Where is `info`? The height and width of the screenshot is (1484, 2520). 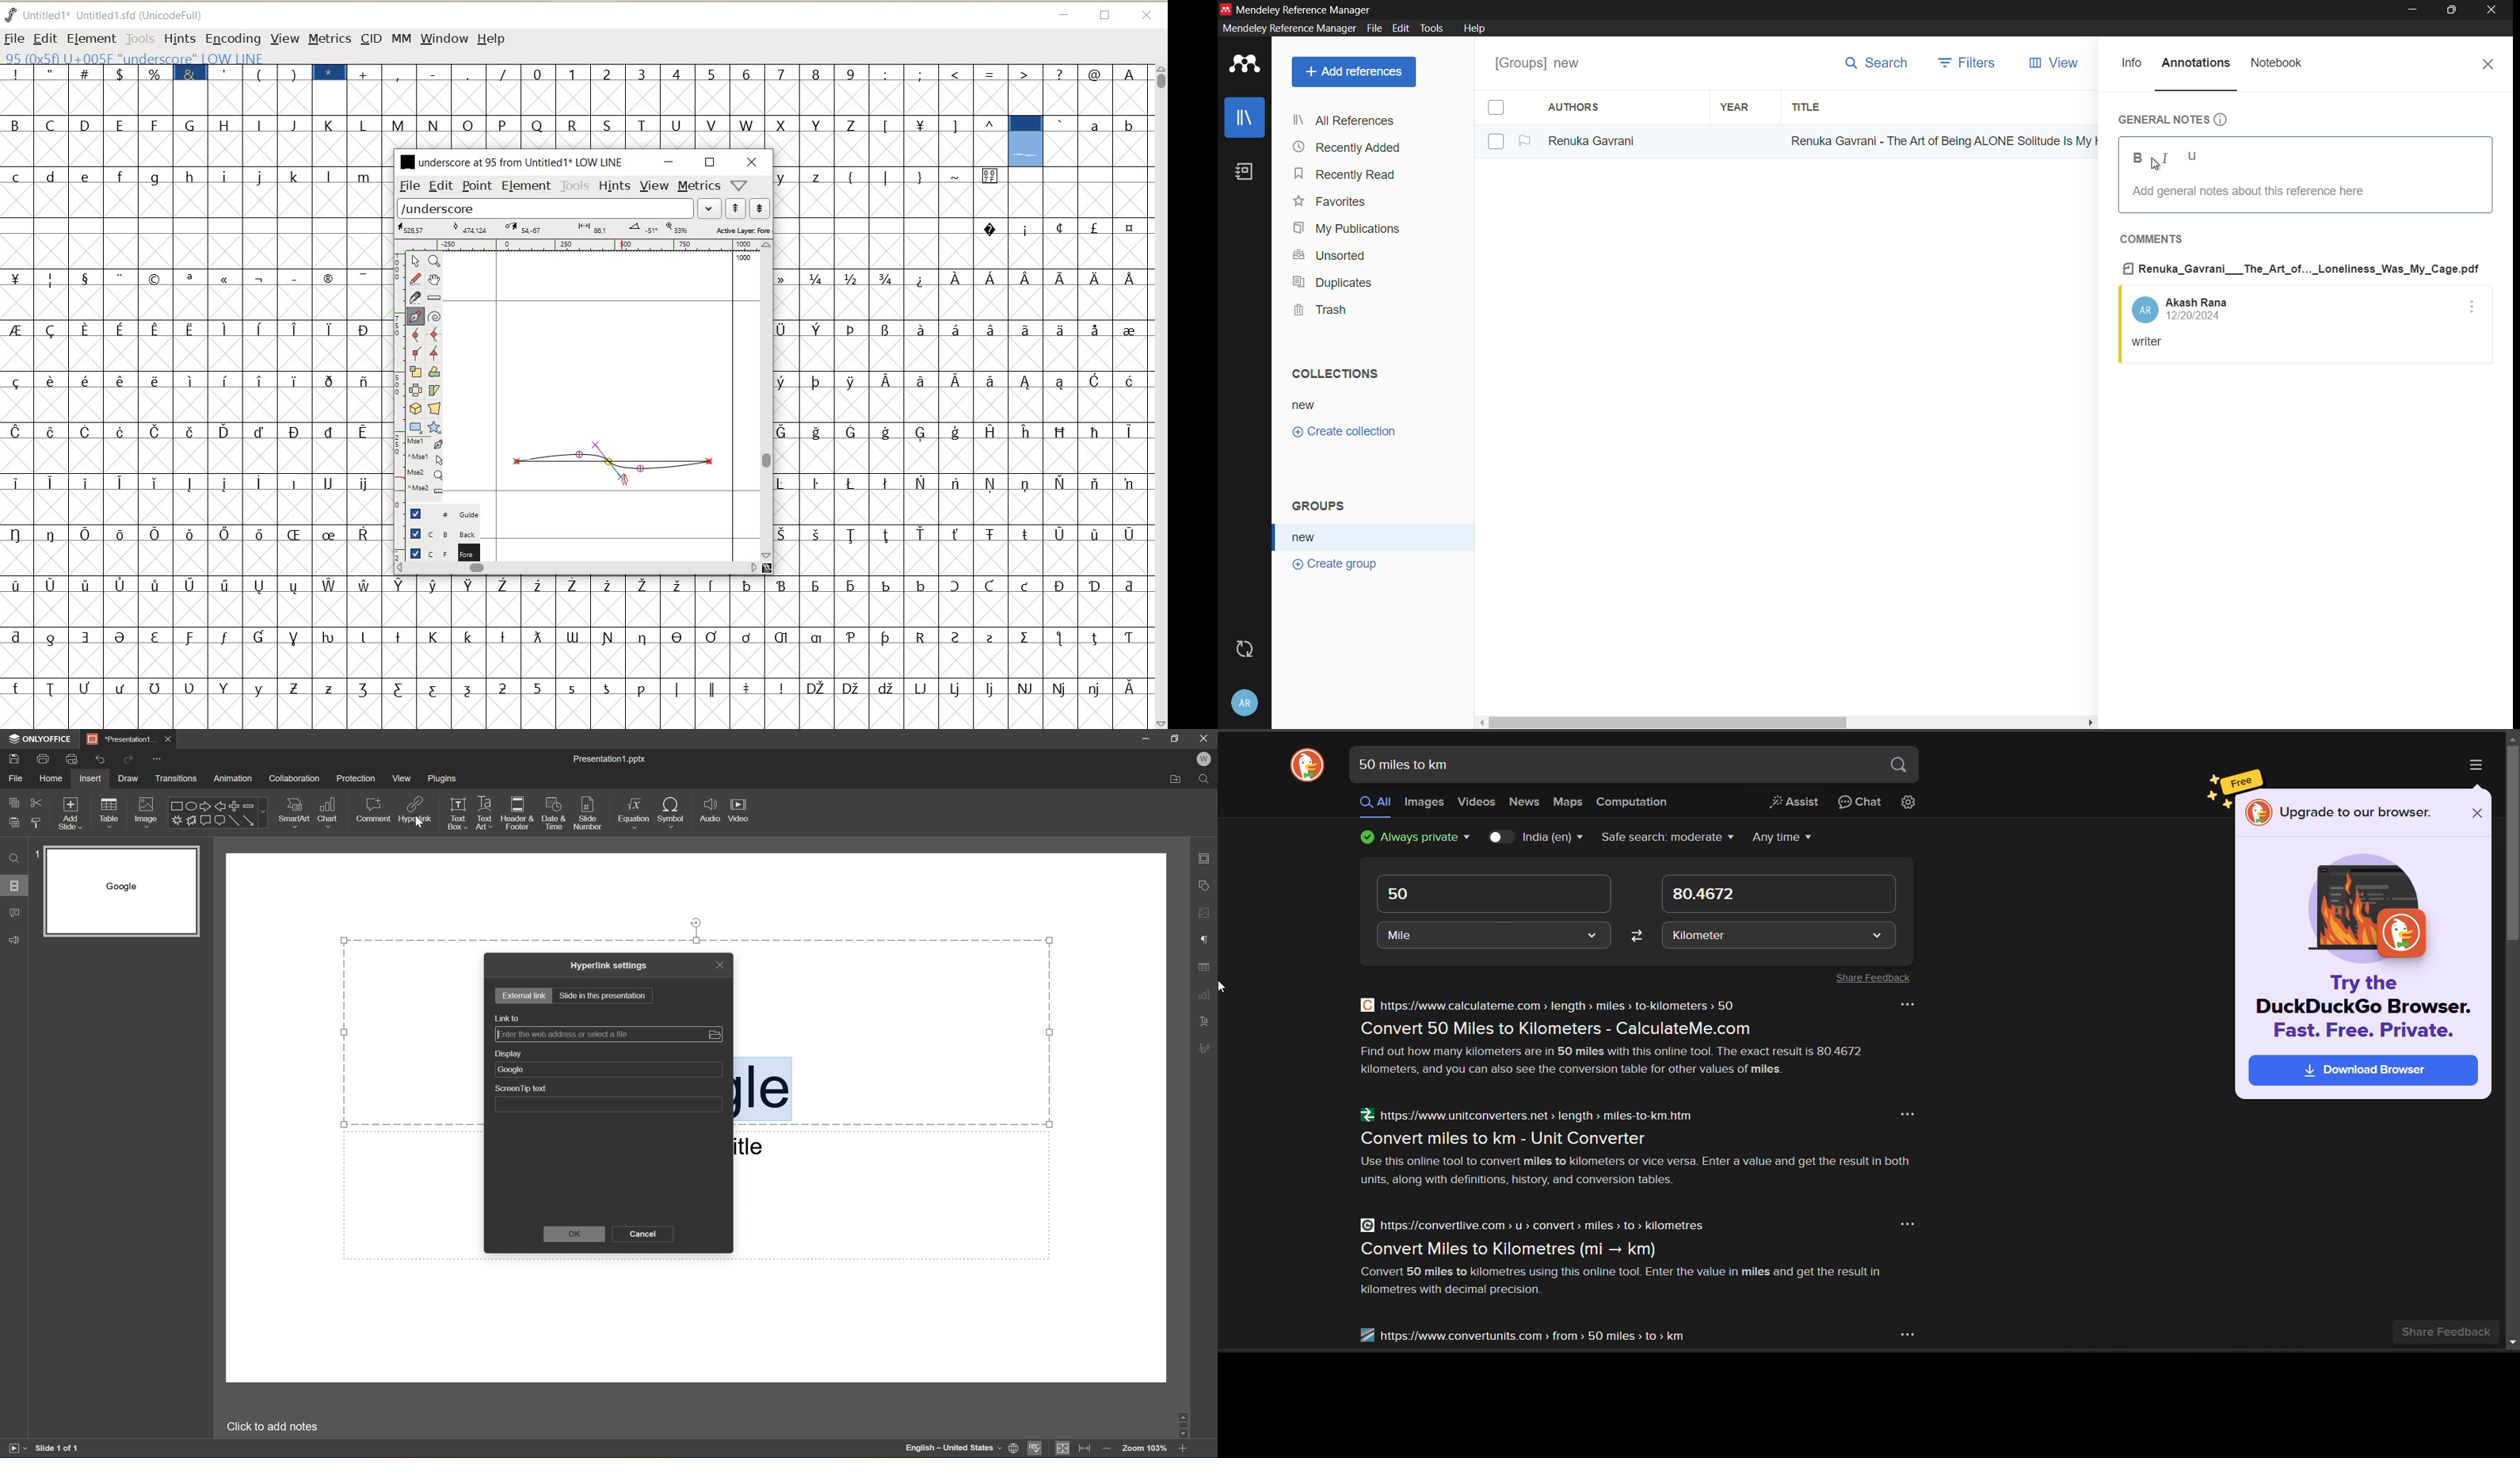
info is located at coordinates (2132, 63).